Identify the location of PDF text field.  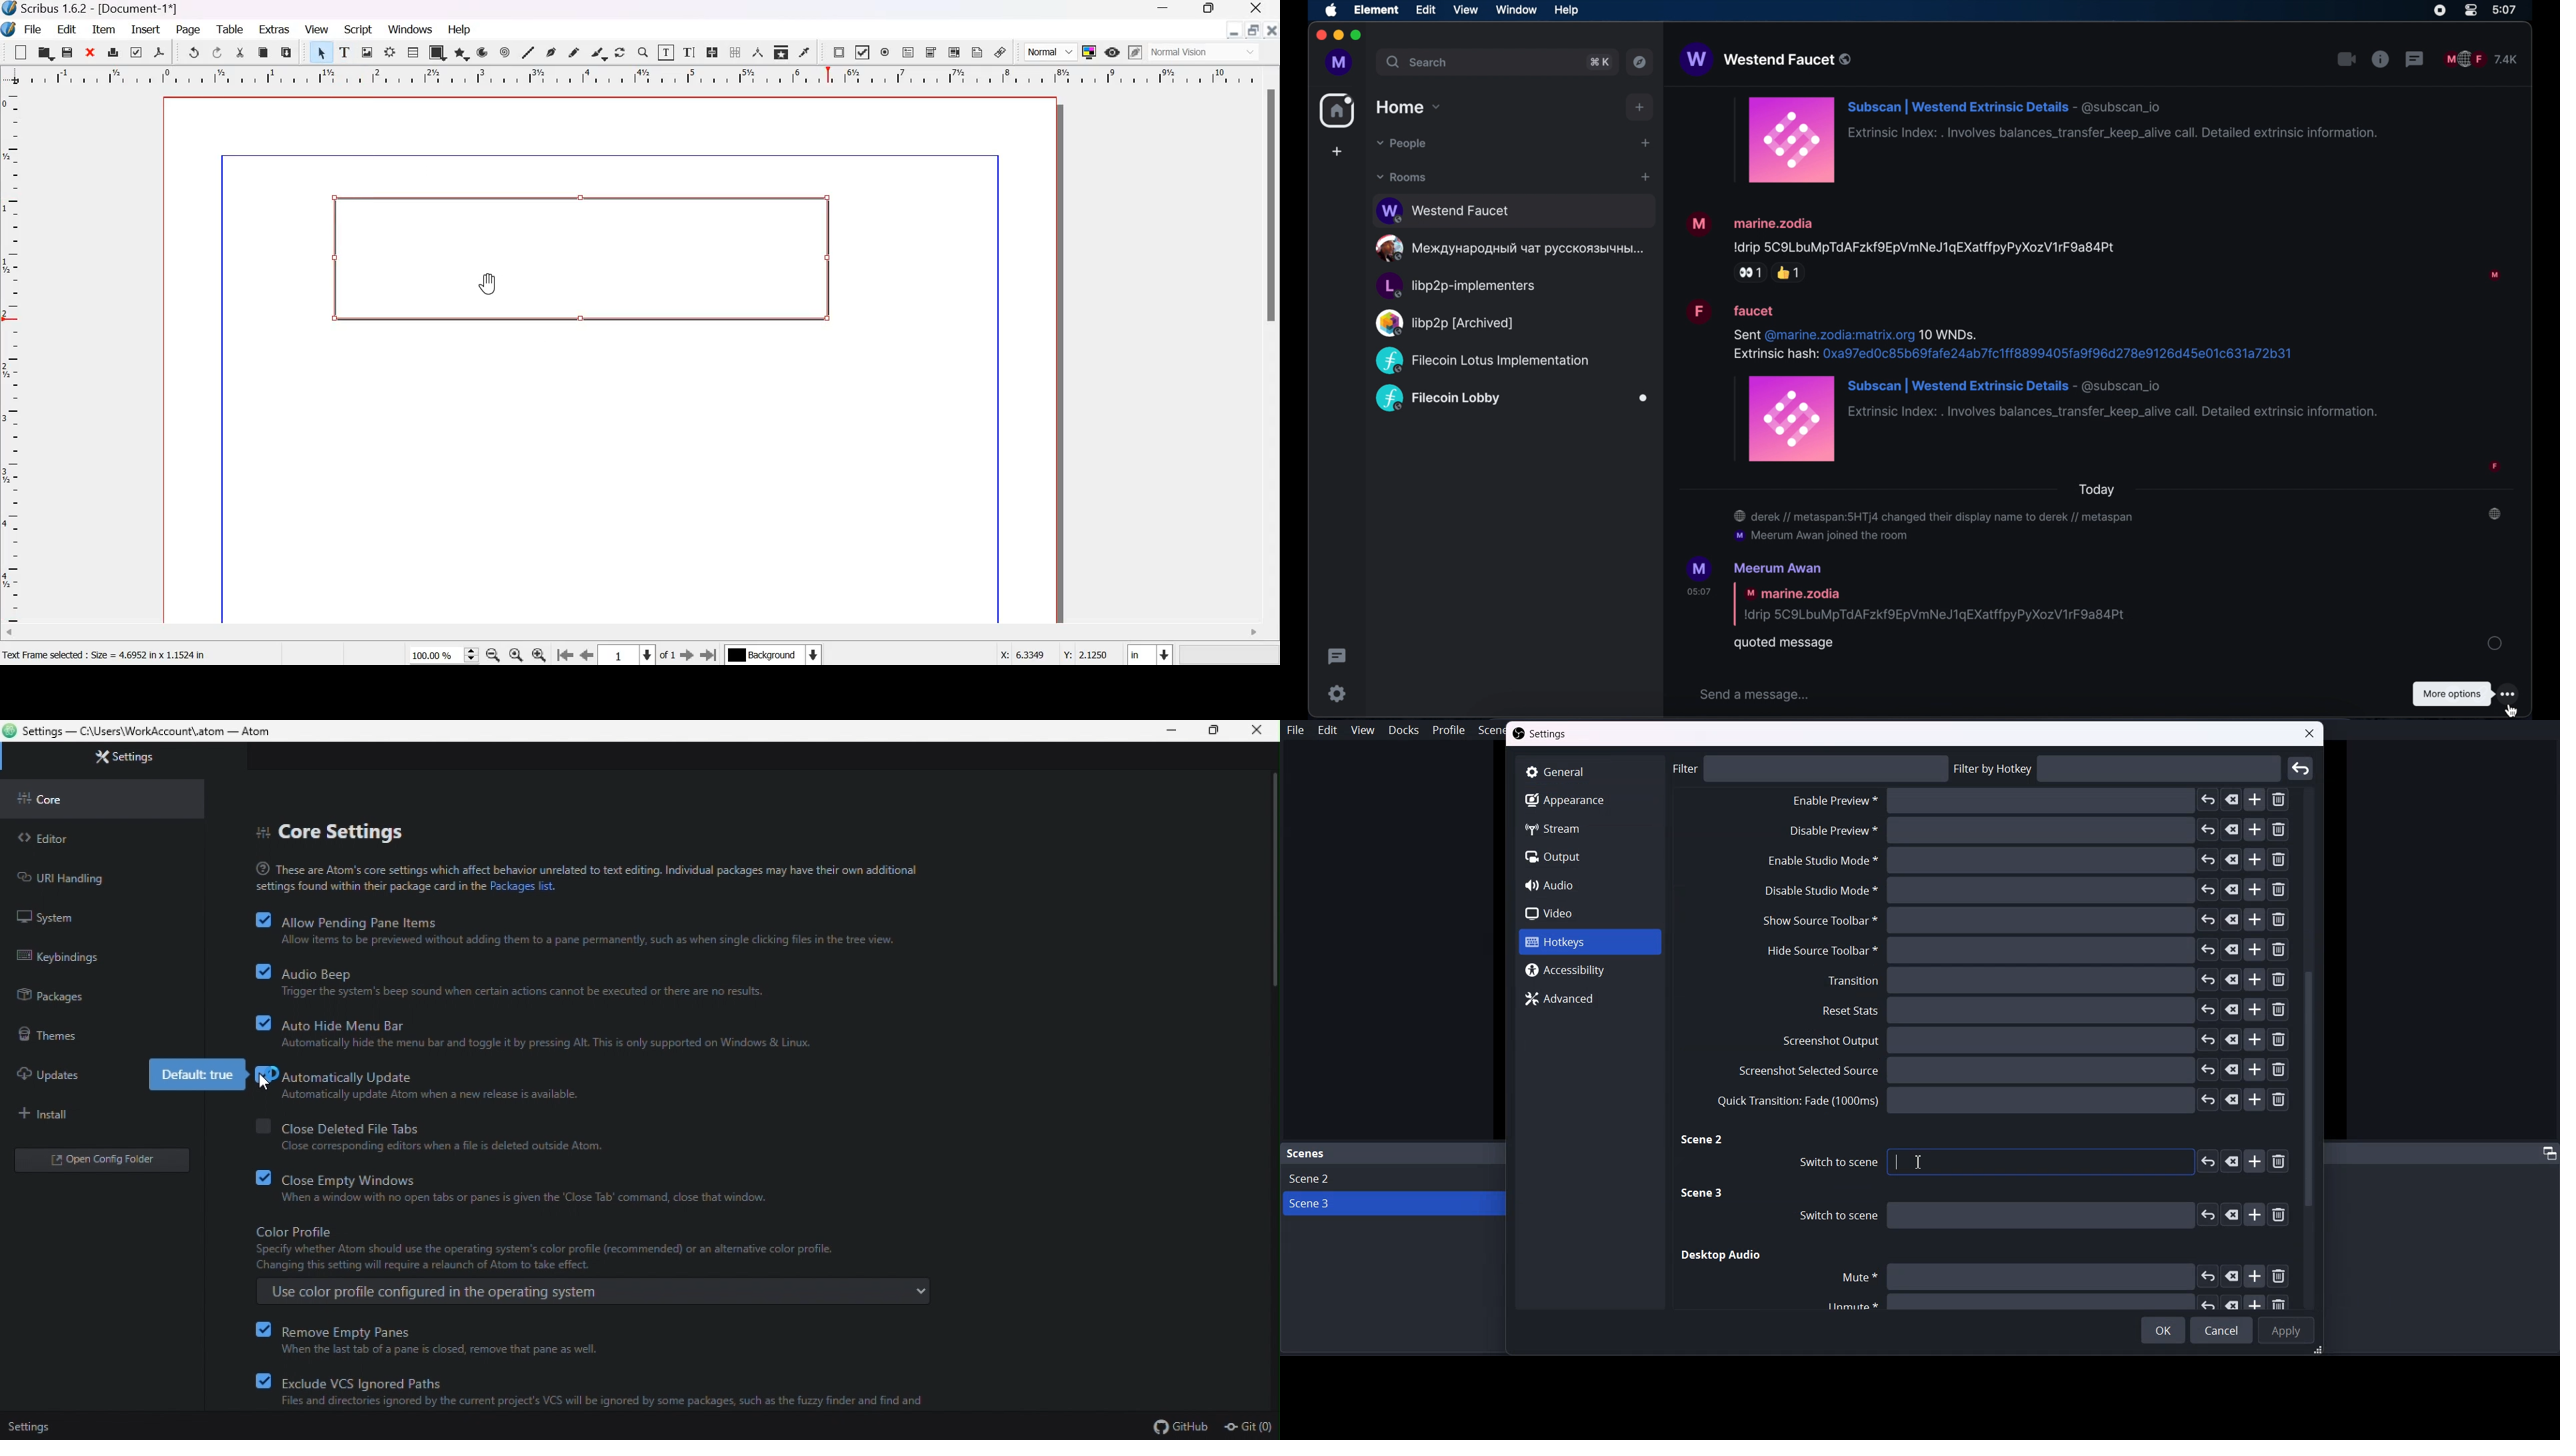
(908, 53).